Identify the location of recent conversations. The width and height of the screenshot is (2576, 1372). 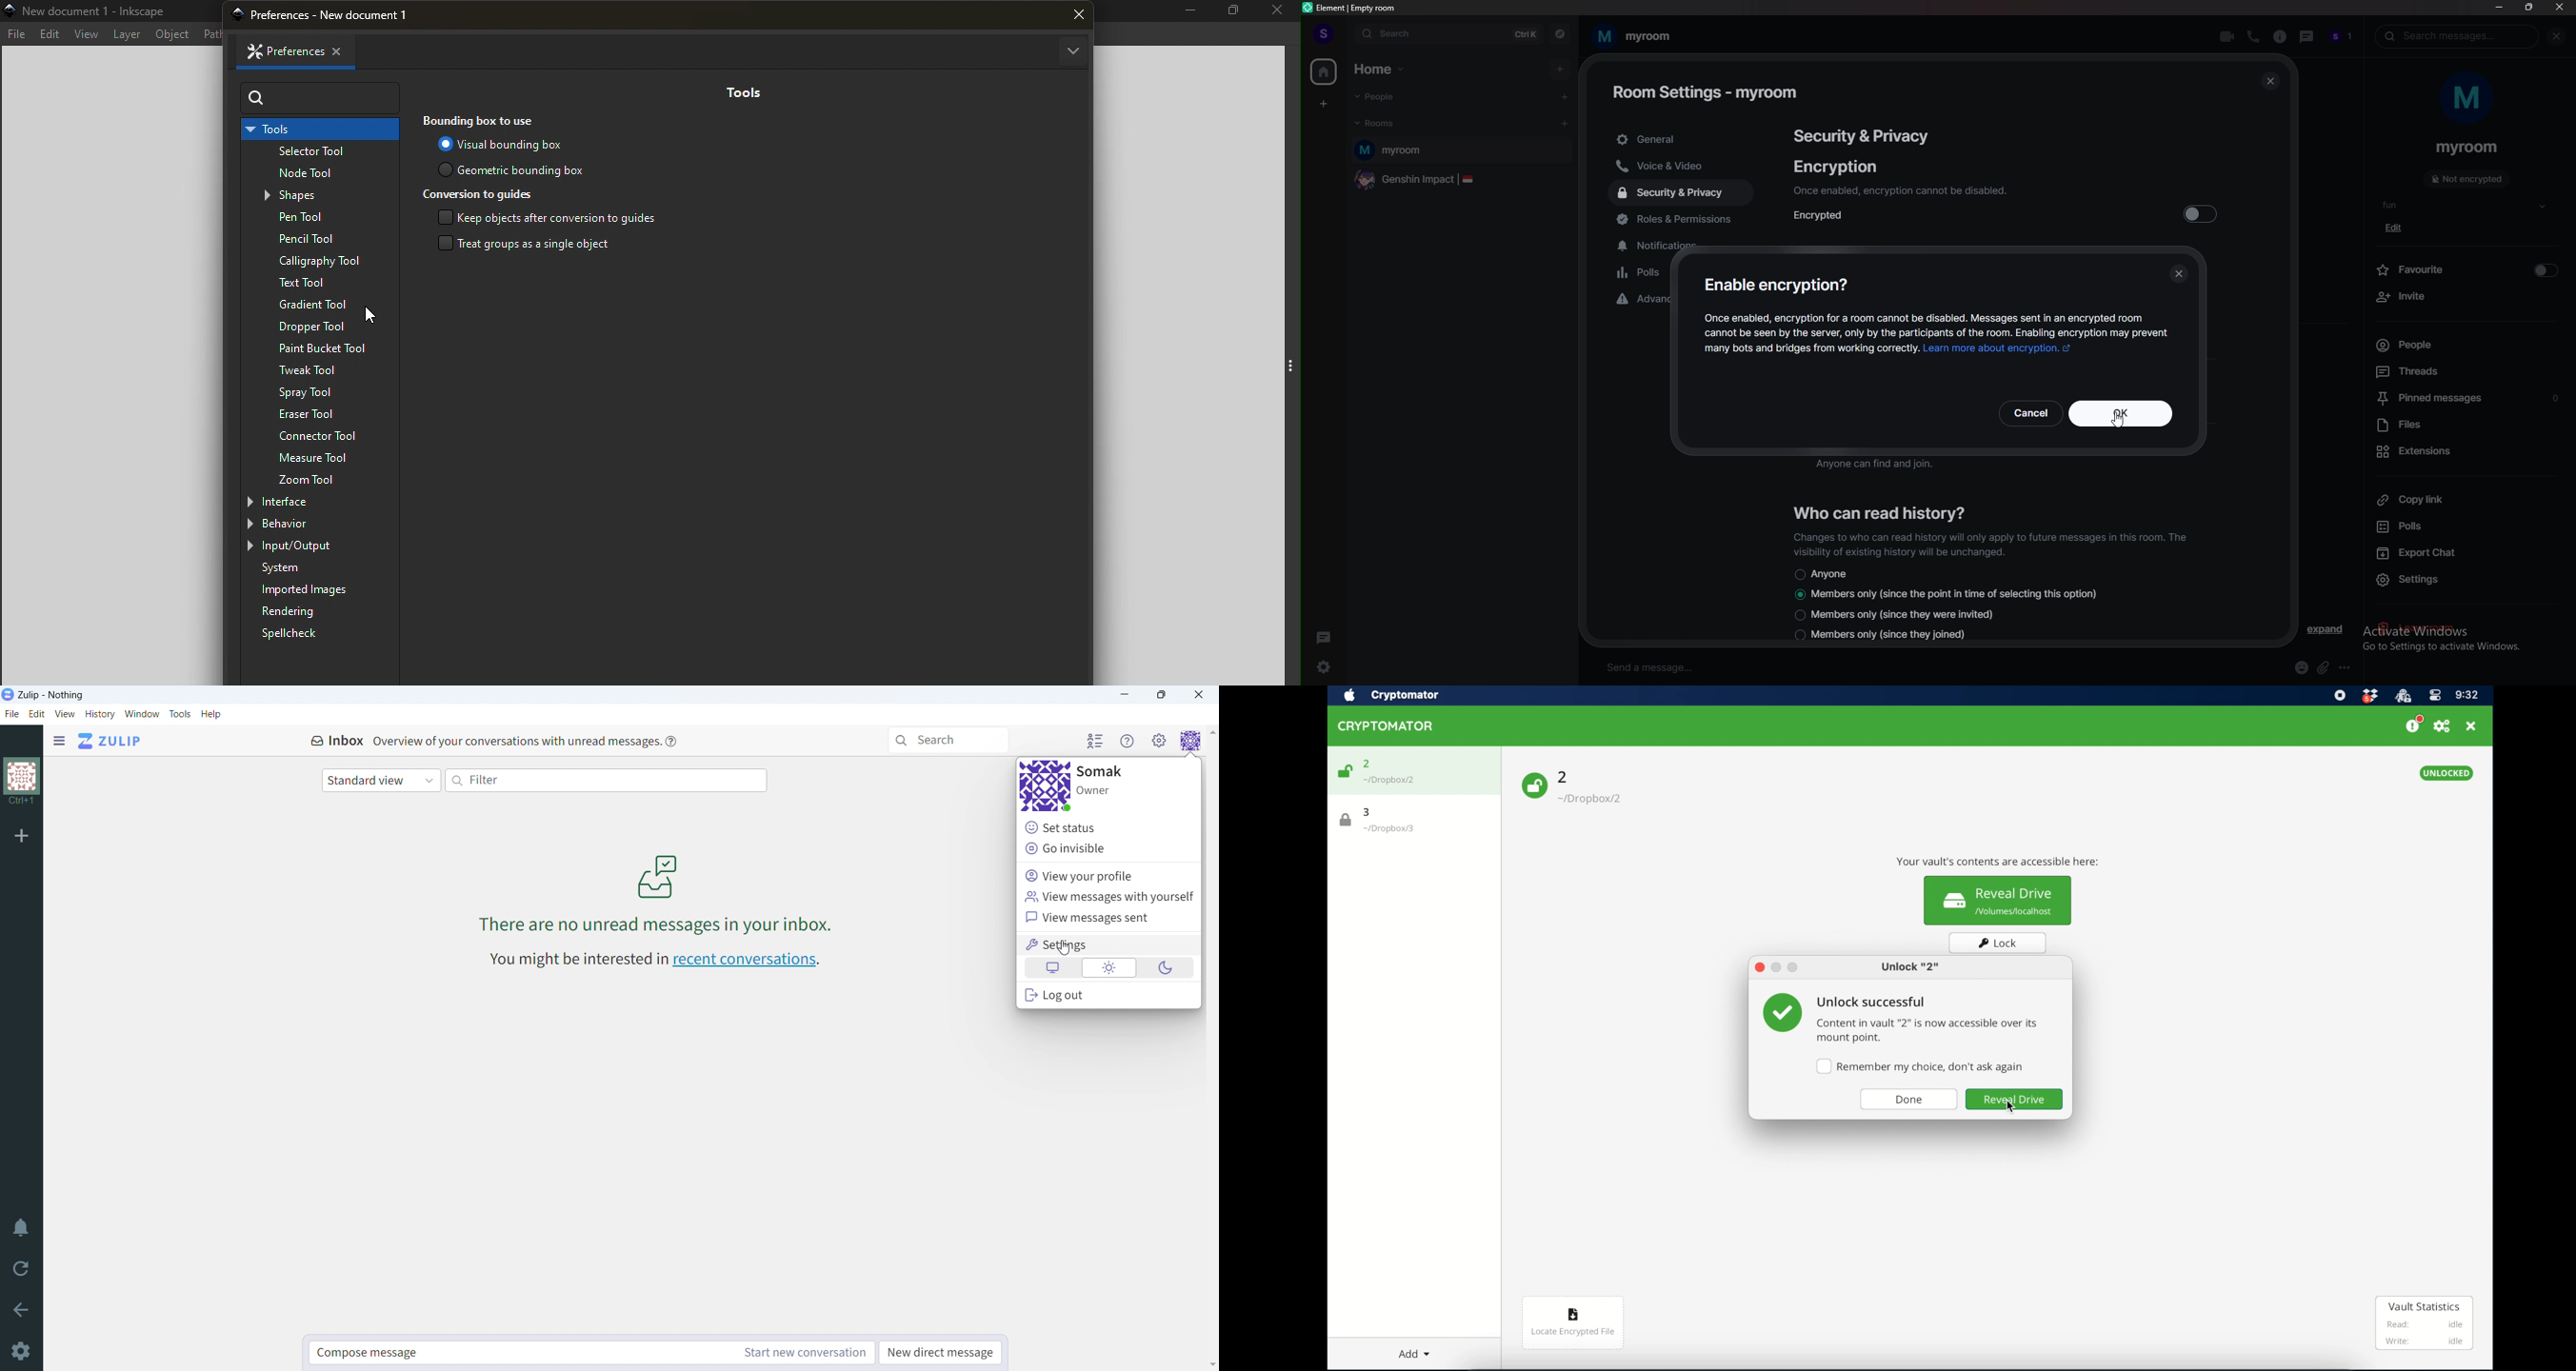
(747, 961).